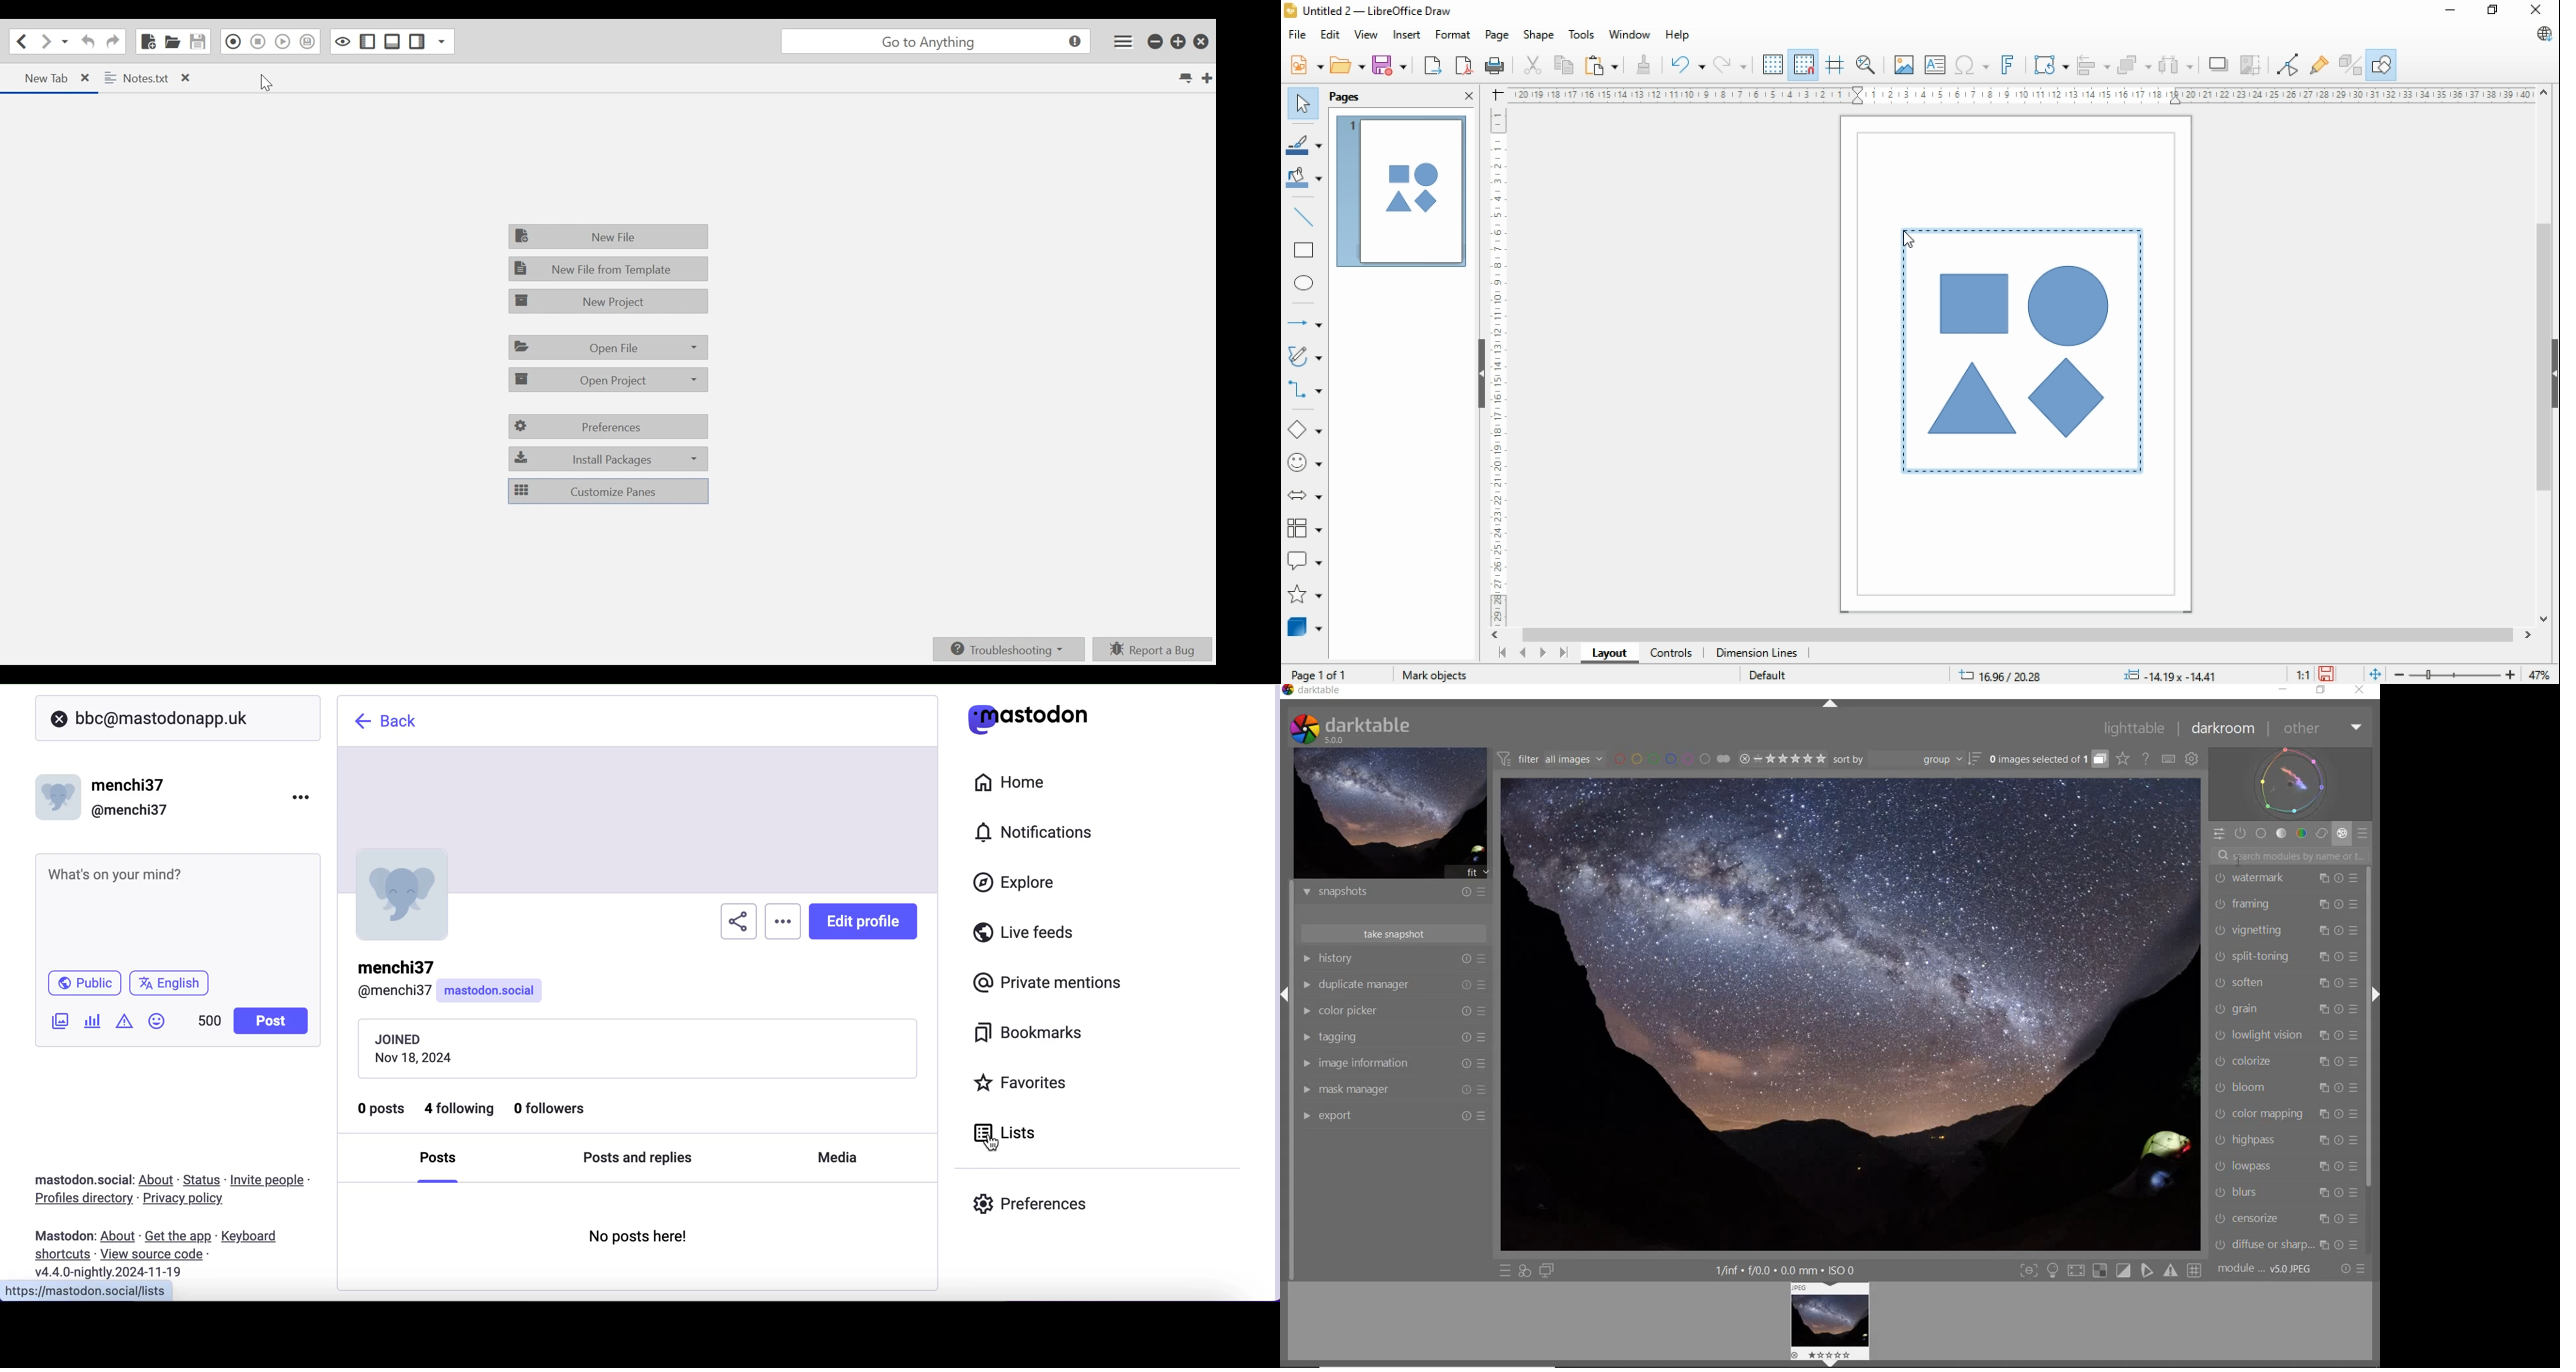 Image resolution: width=2576 pixels, height=1372 pixels. I want to click on post what's n your mind, so click(173, 909).